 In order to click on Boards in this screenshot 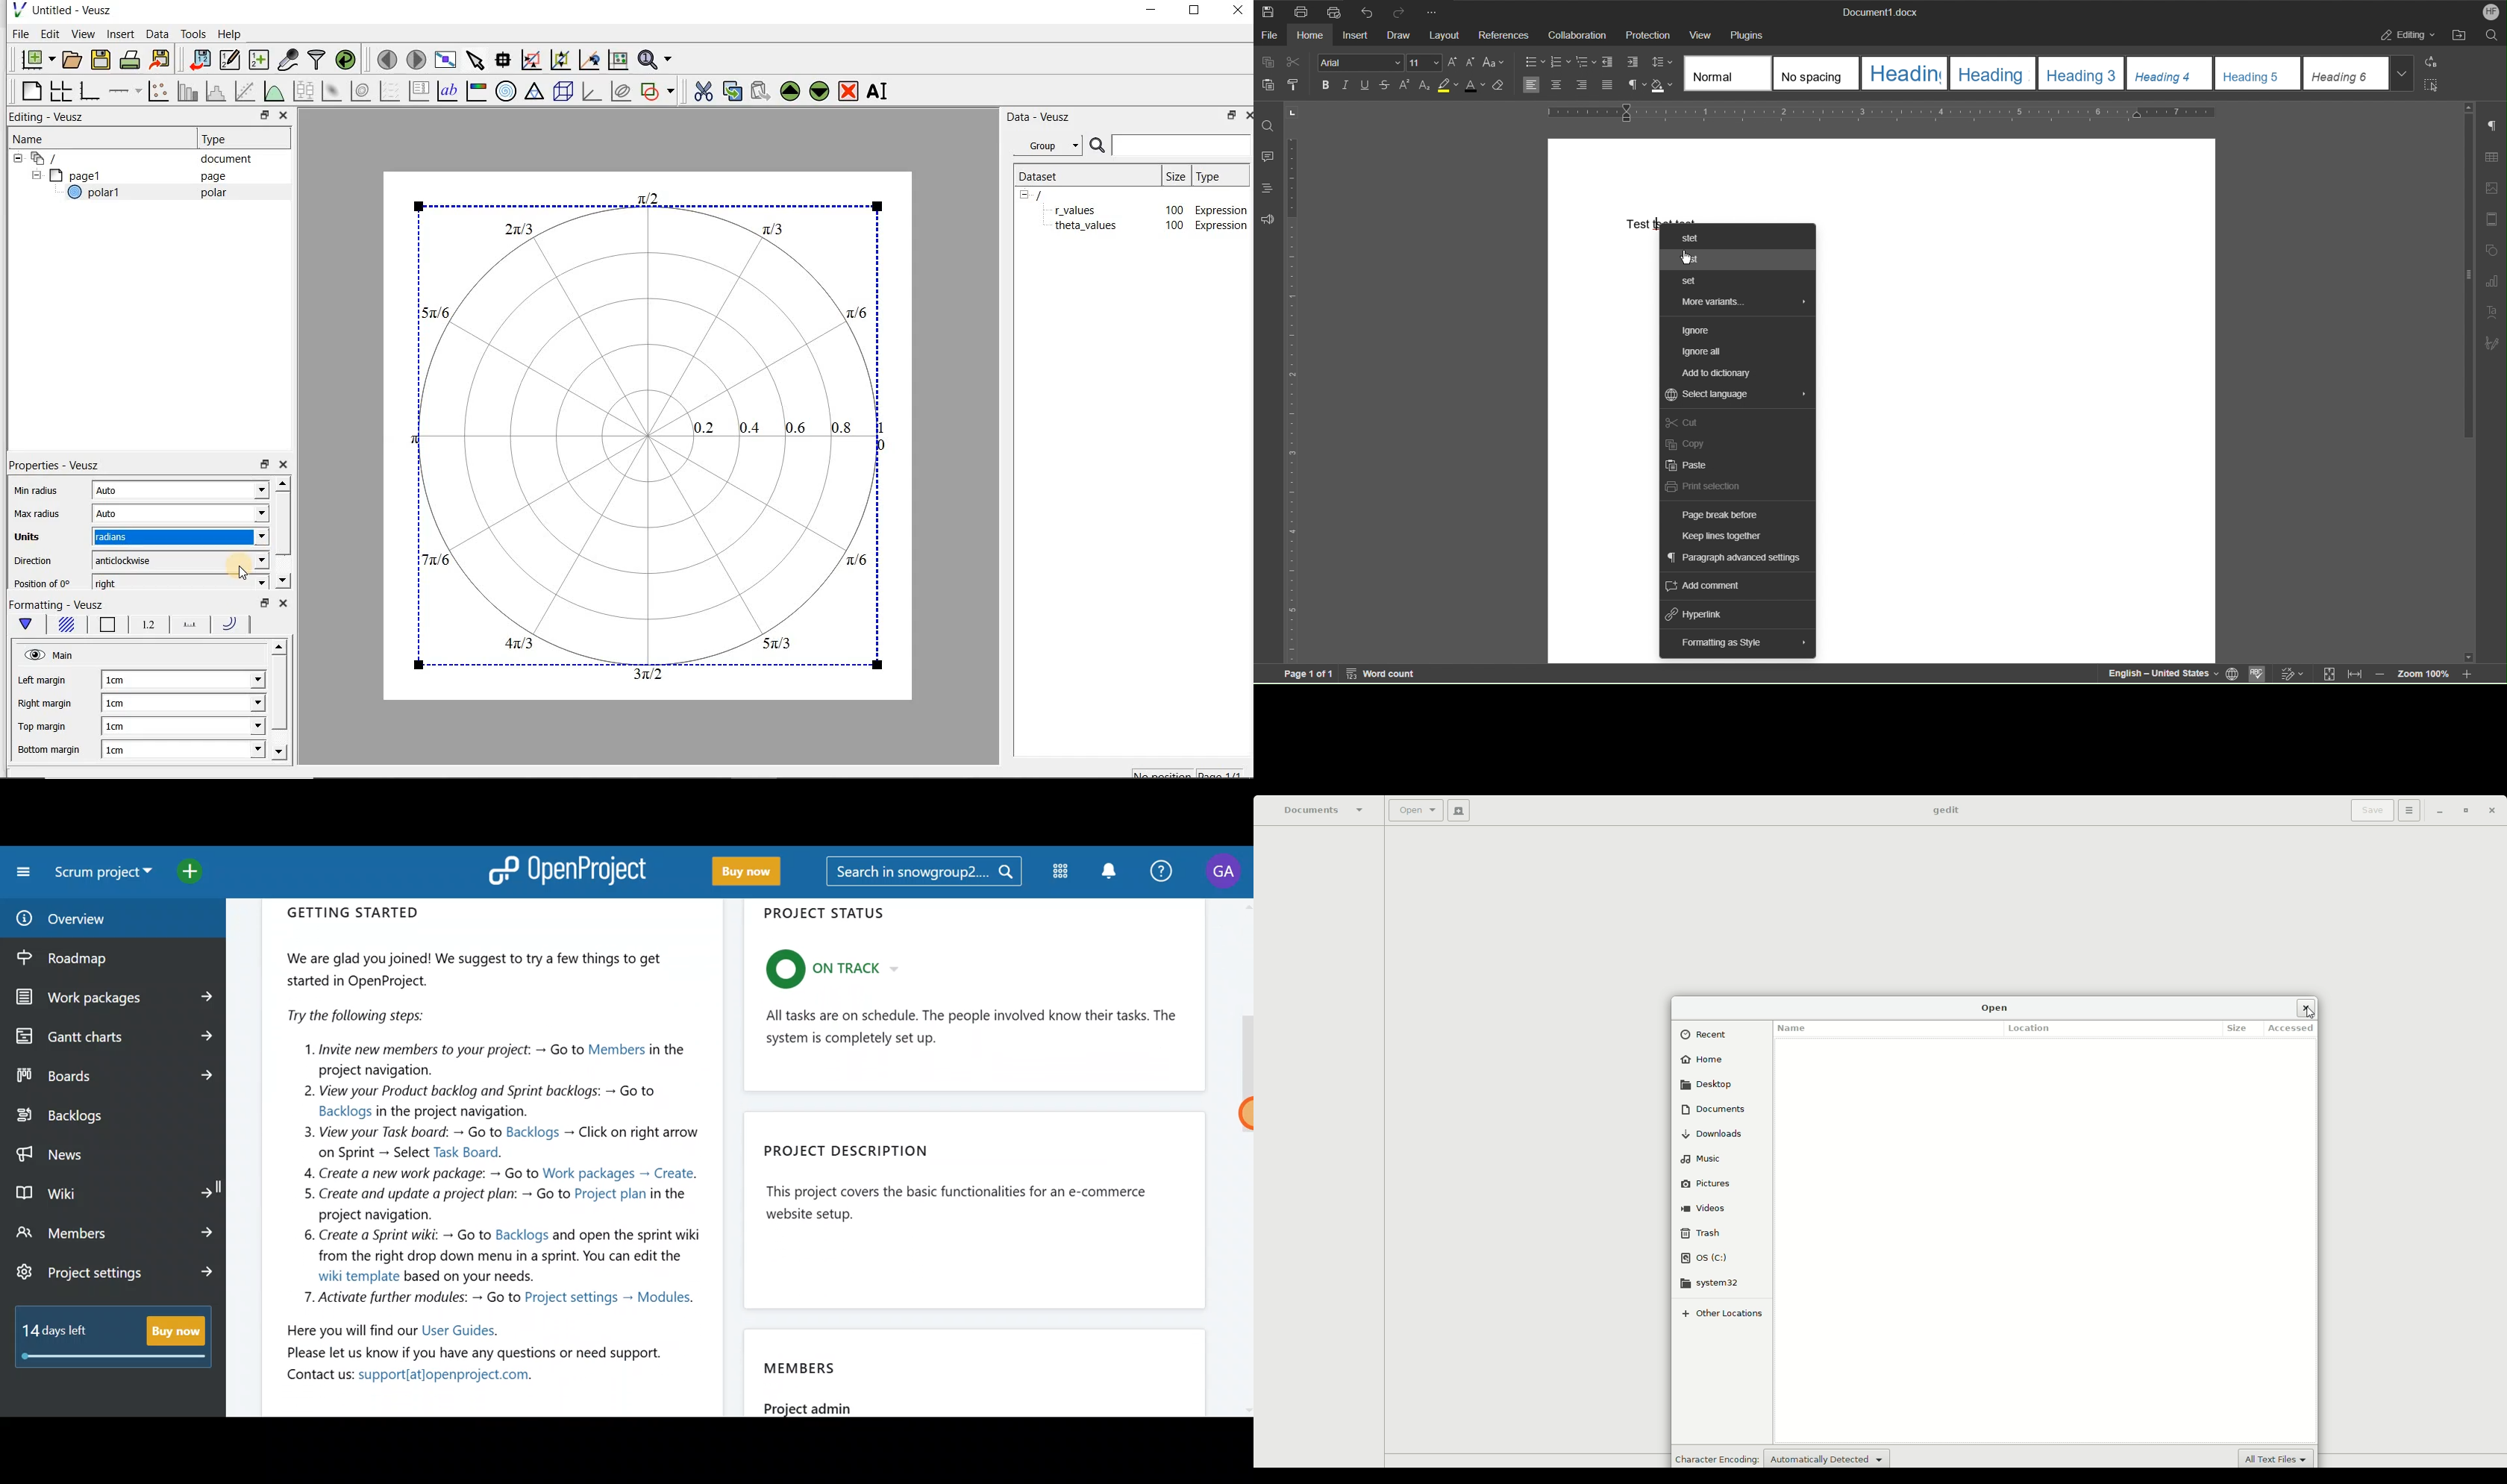, I will do `click(113, 1075)`.